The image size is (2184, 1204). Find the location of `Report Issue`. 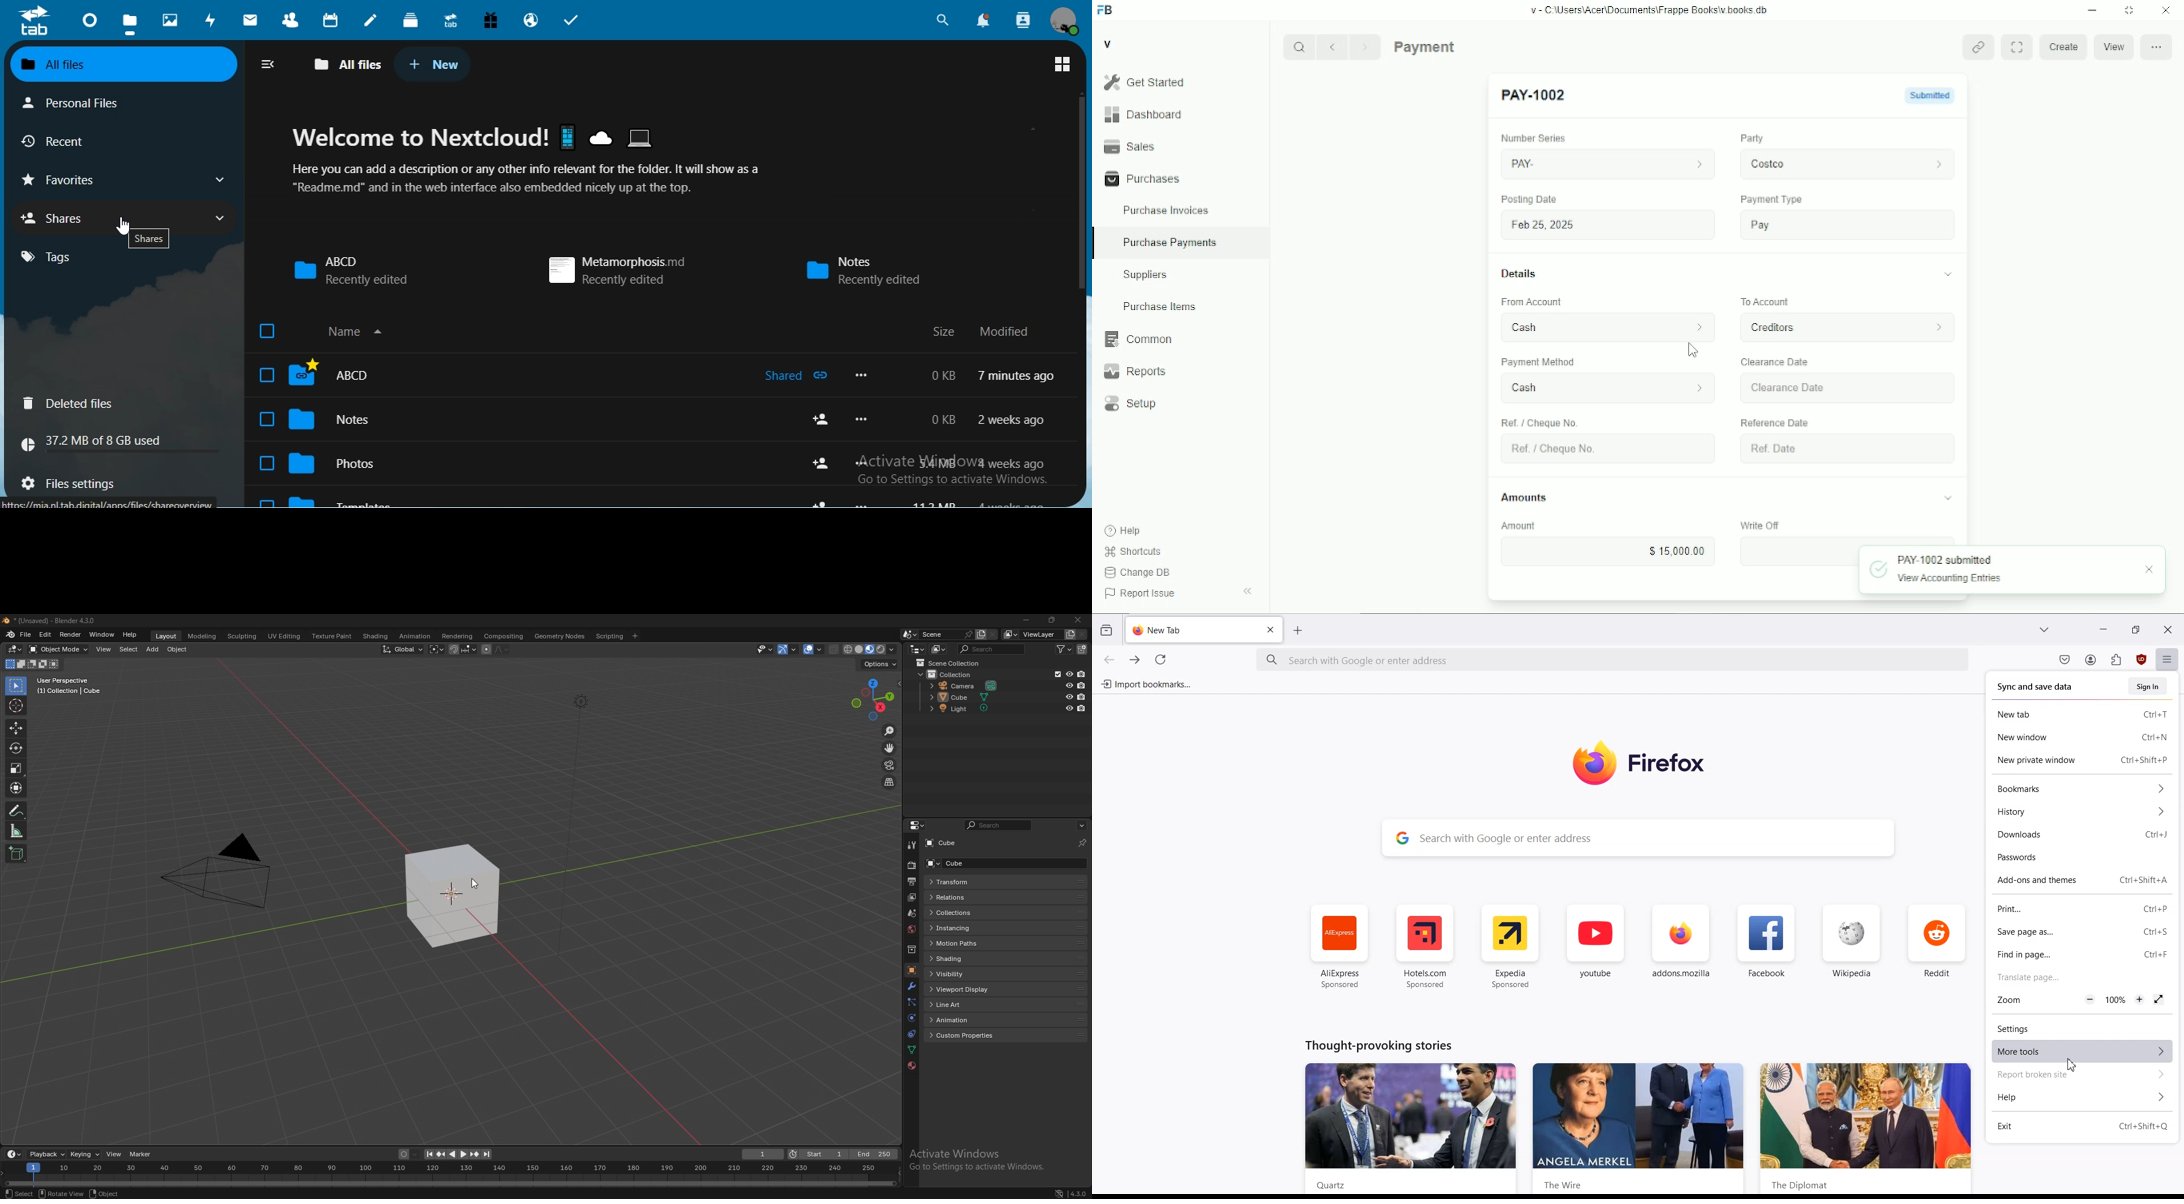

Report Issue is located at coordinates (1141, 593).